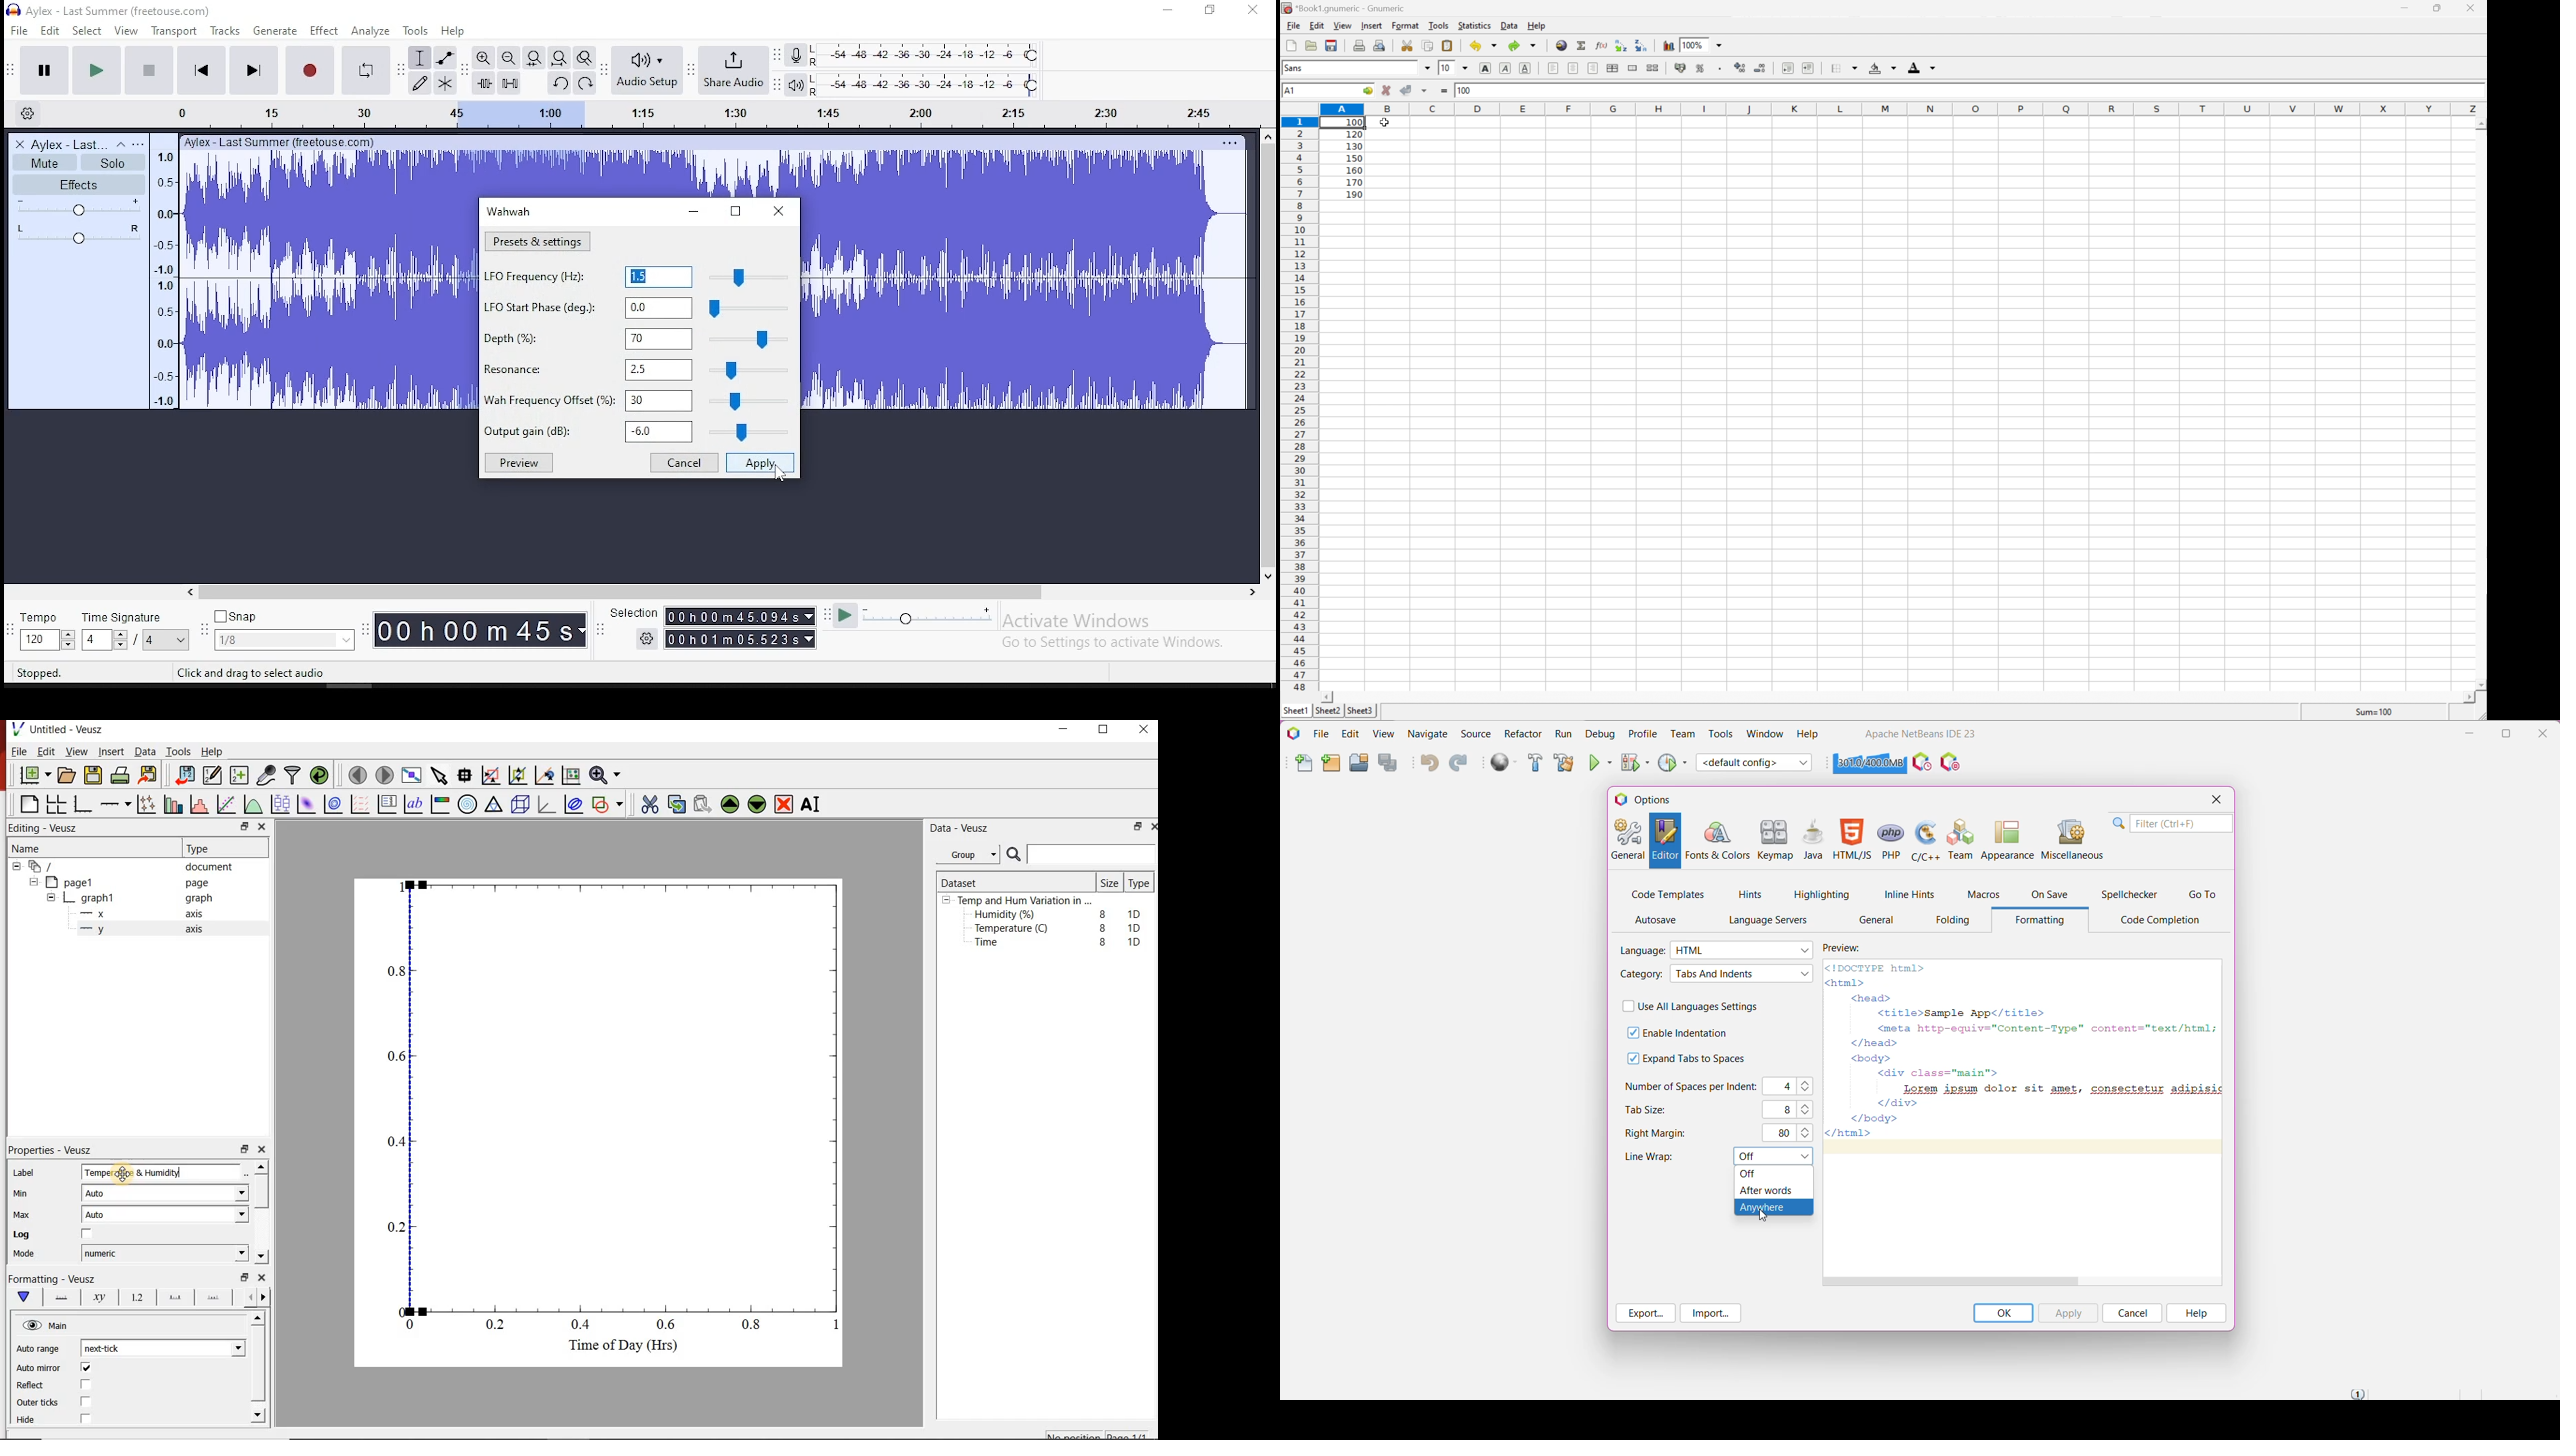  Describe the element at coordinates (1359, 44) in the screenshot. I see `Print current file` at that location.